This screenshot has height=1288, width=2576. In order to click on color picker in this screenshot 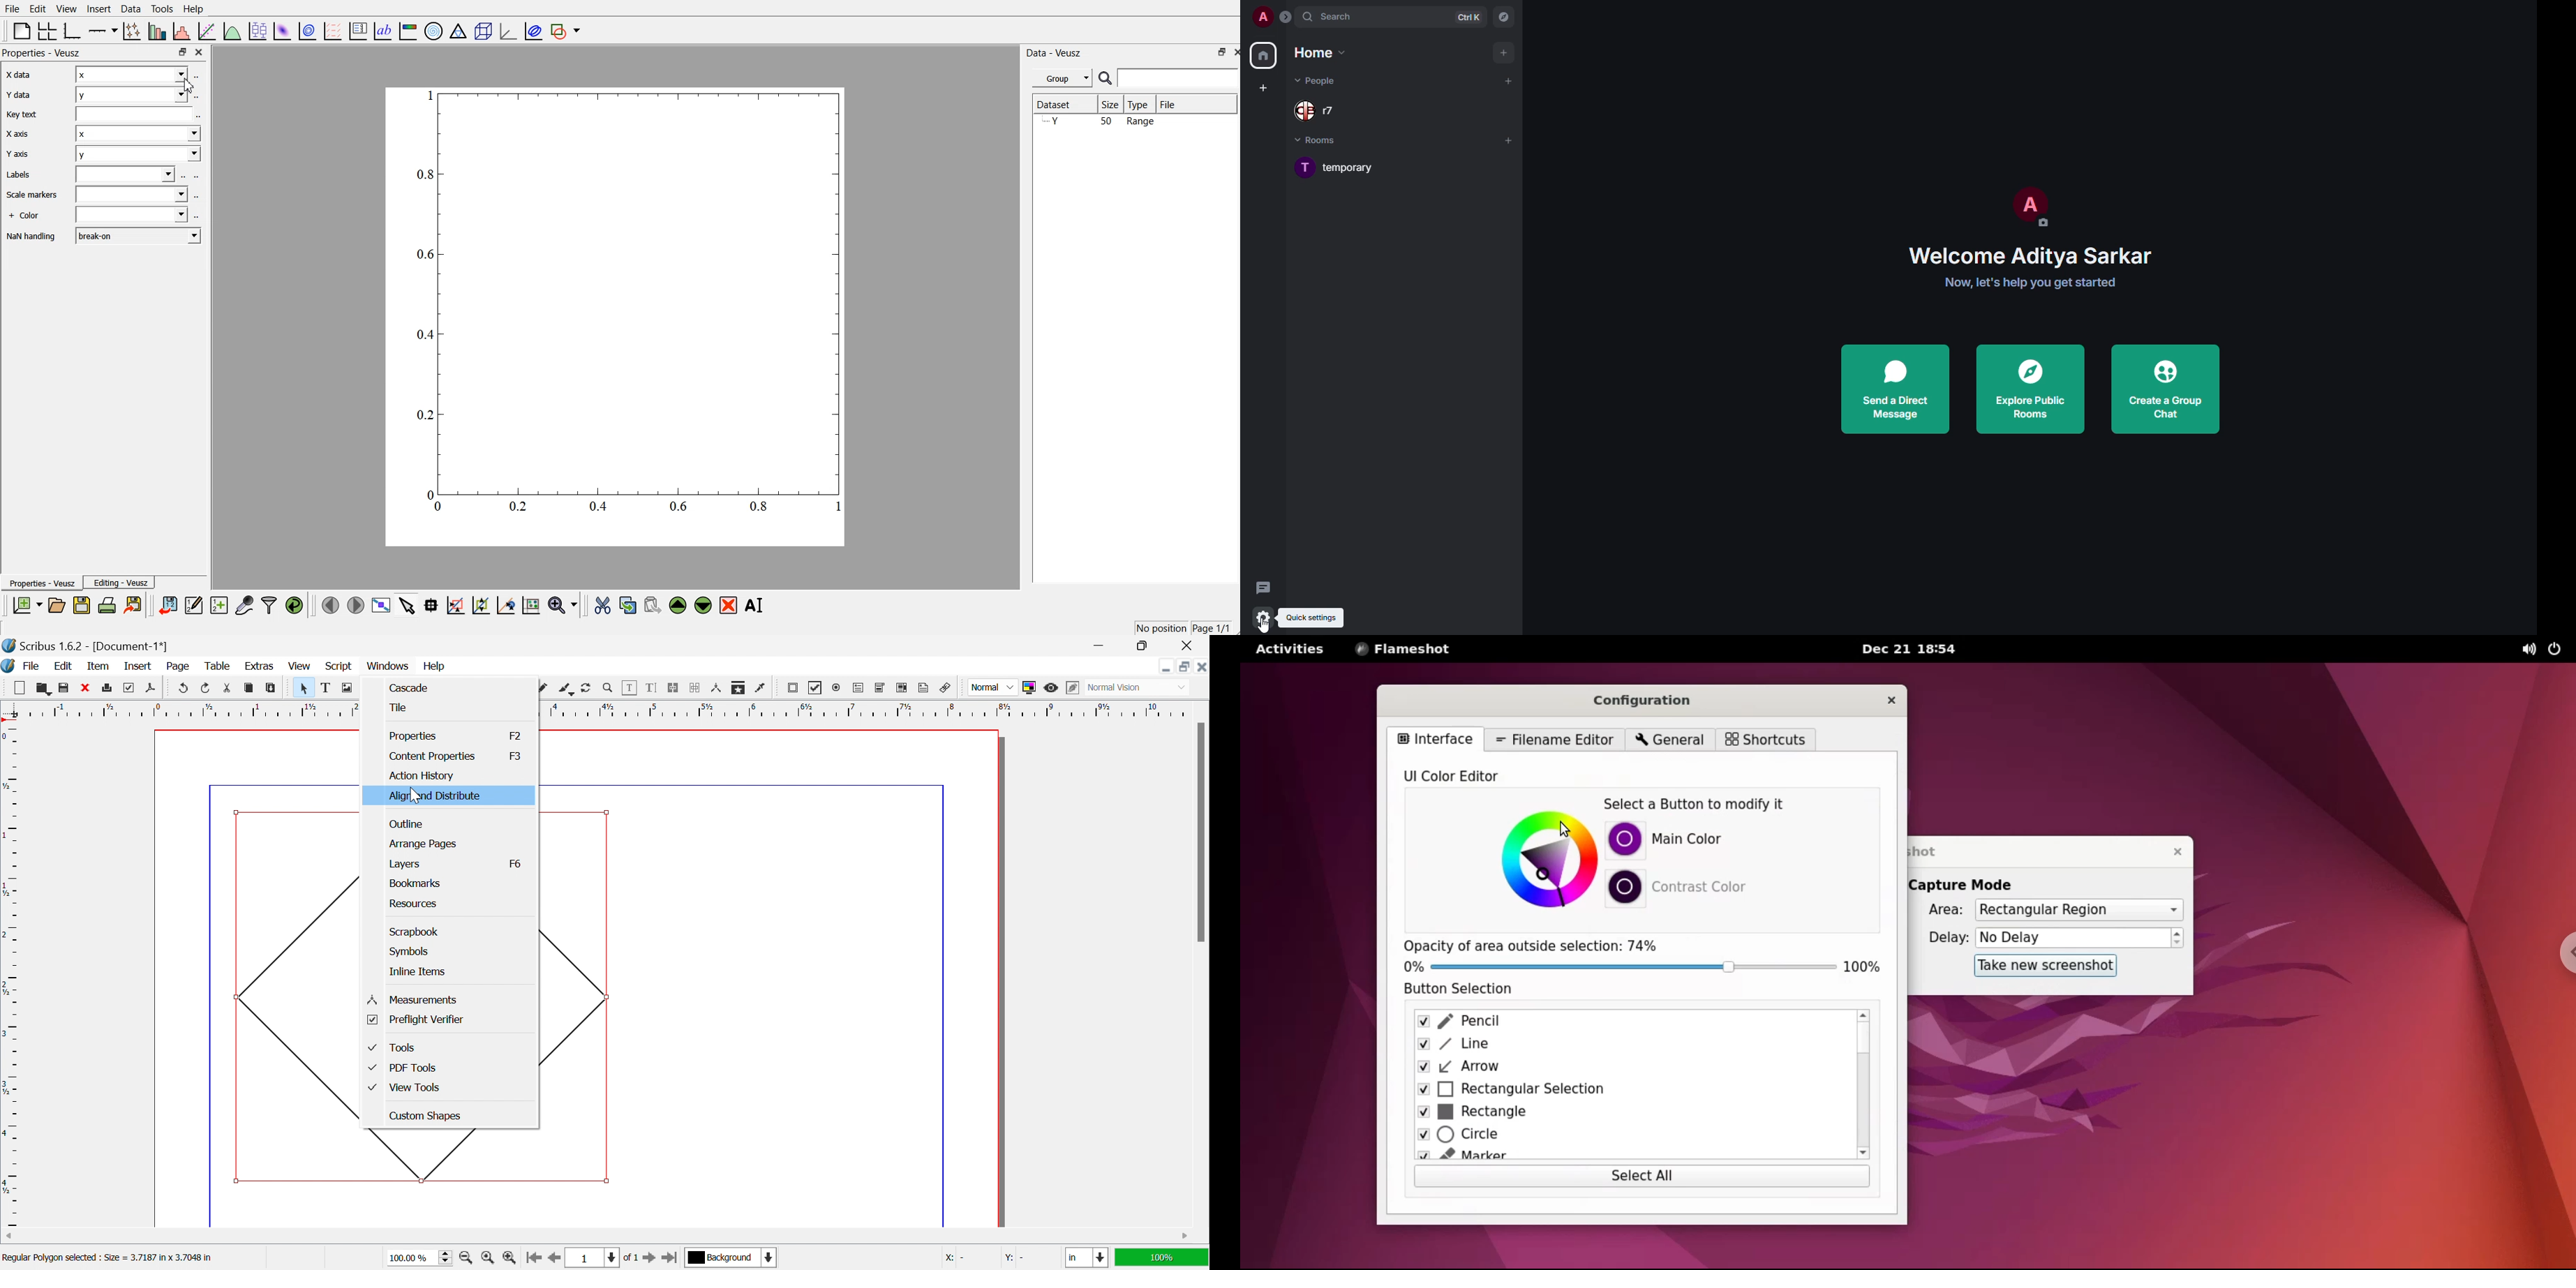, I will do `click(1545, 863)`.